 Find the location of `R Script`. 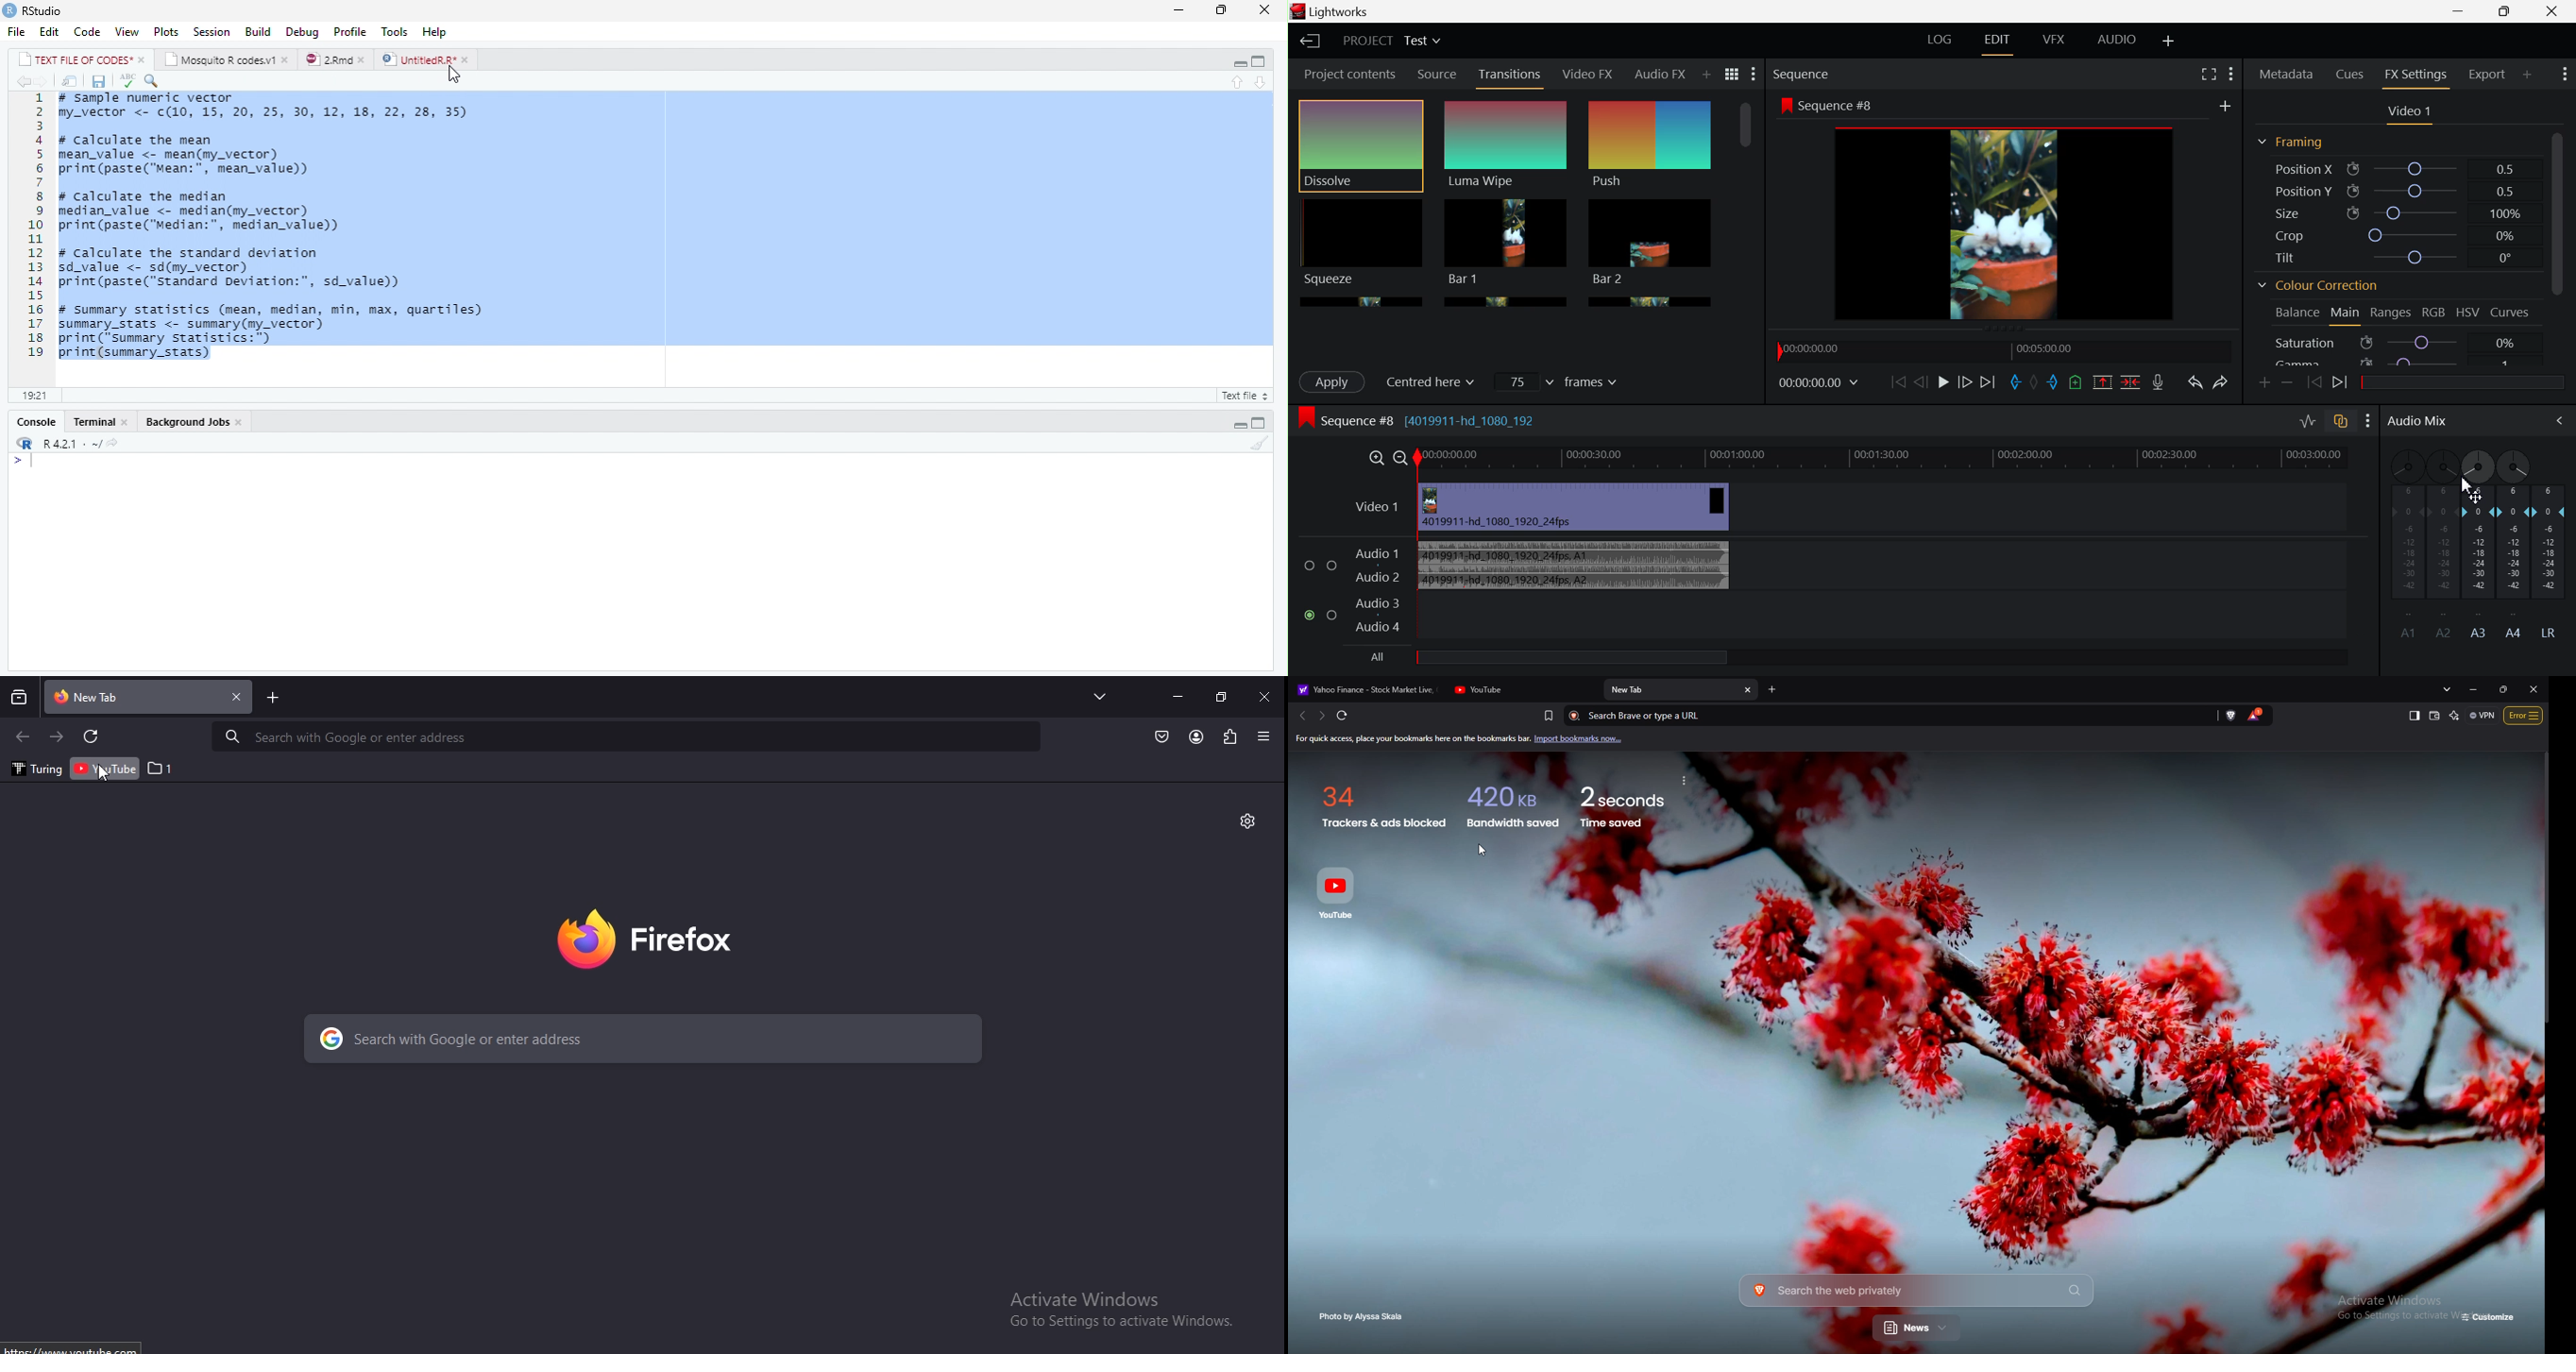

R Script is located at coordinates (1242, 397).